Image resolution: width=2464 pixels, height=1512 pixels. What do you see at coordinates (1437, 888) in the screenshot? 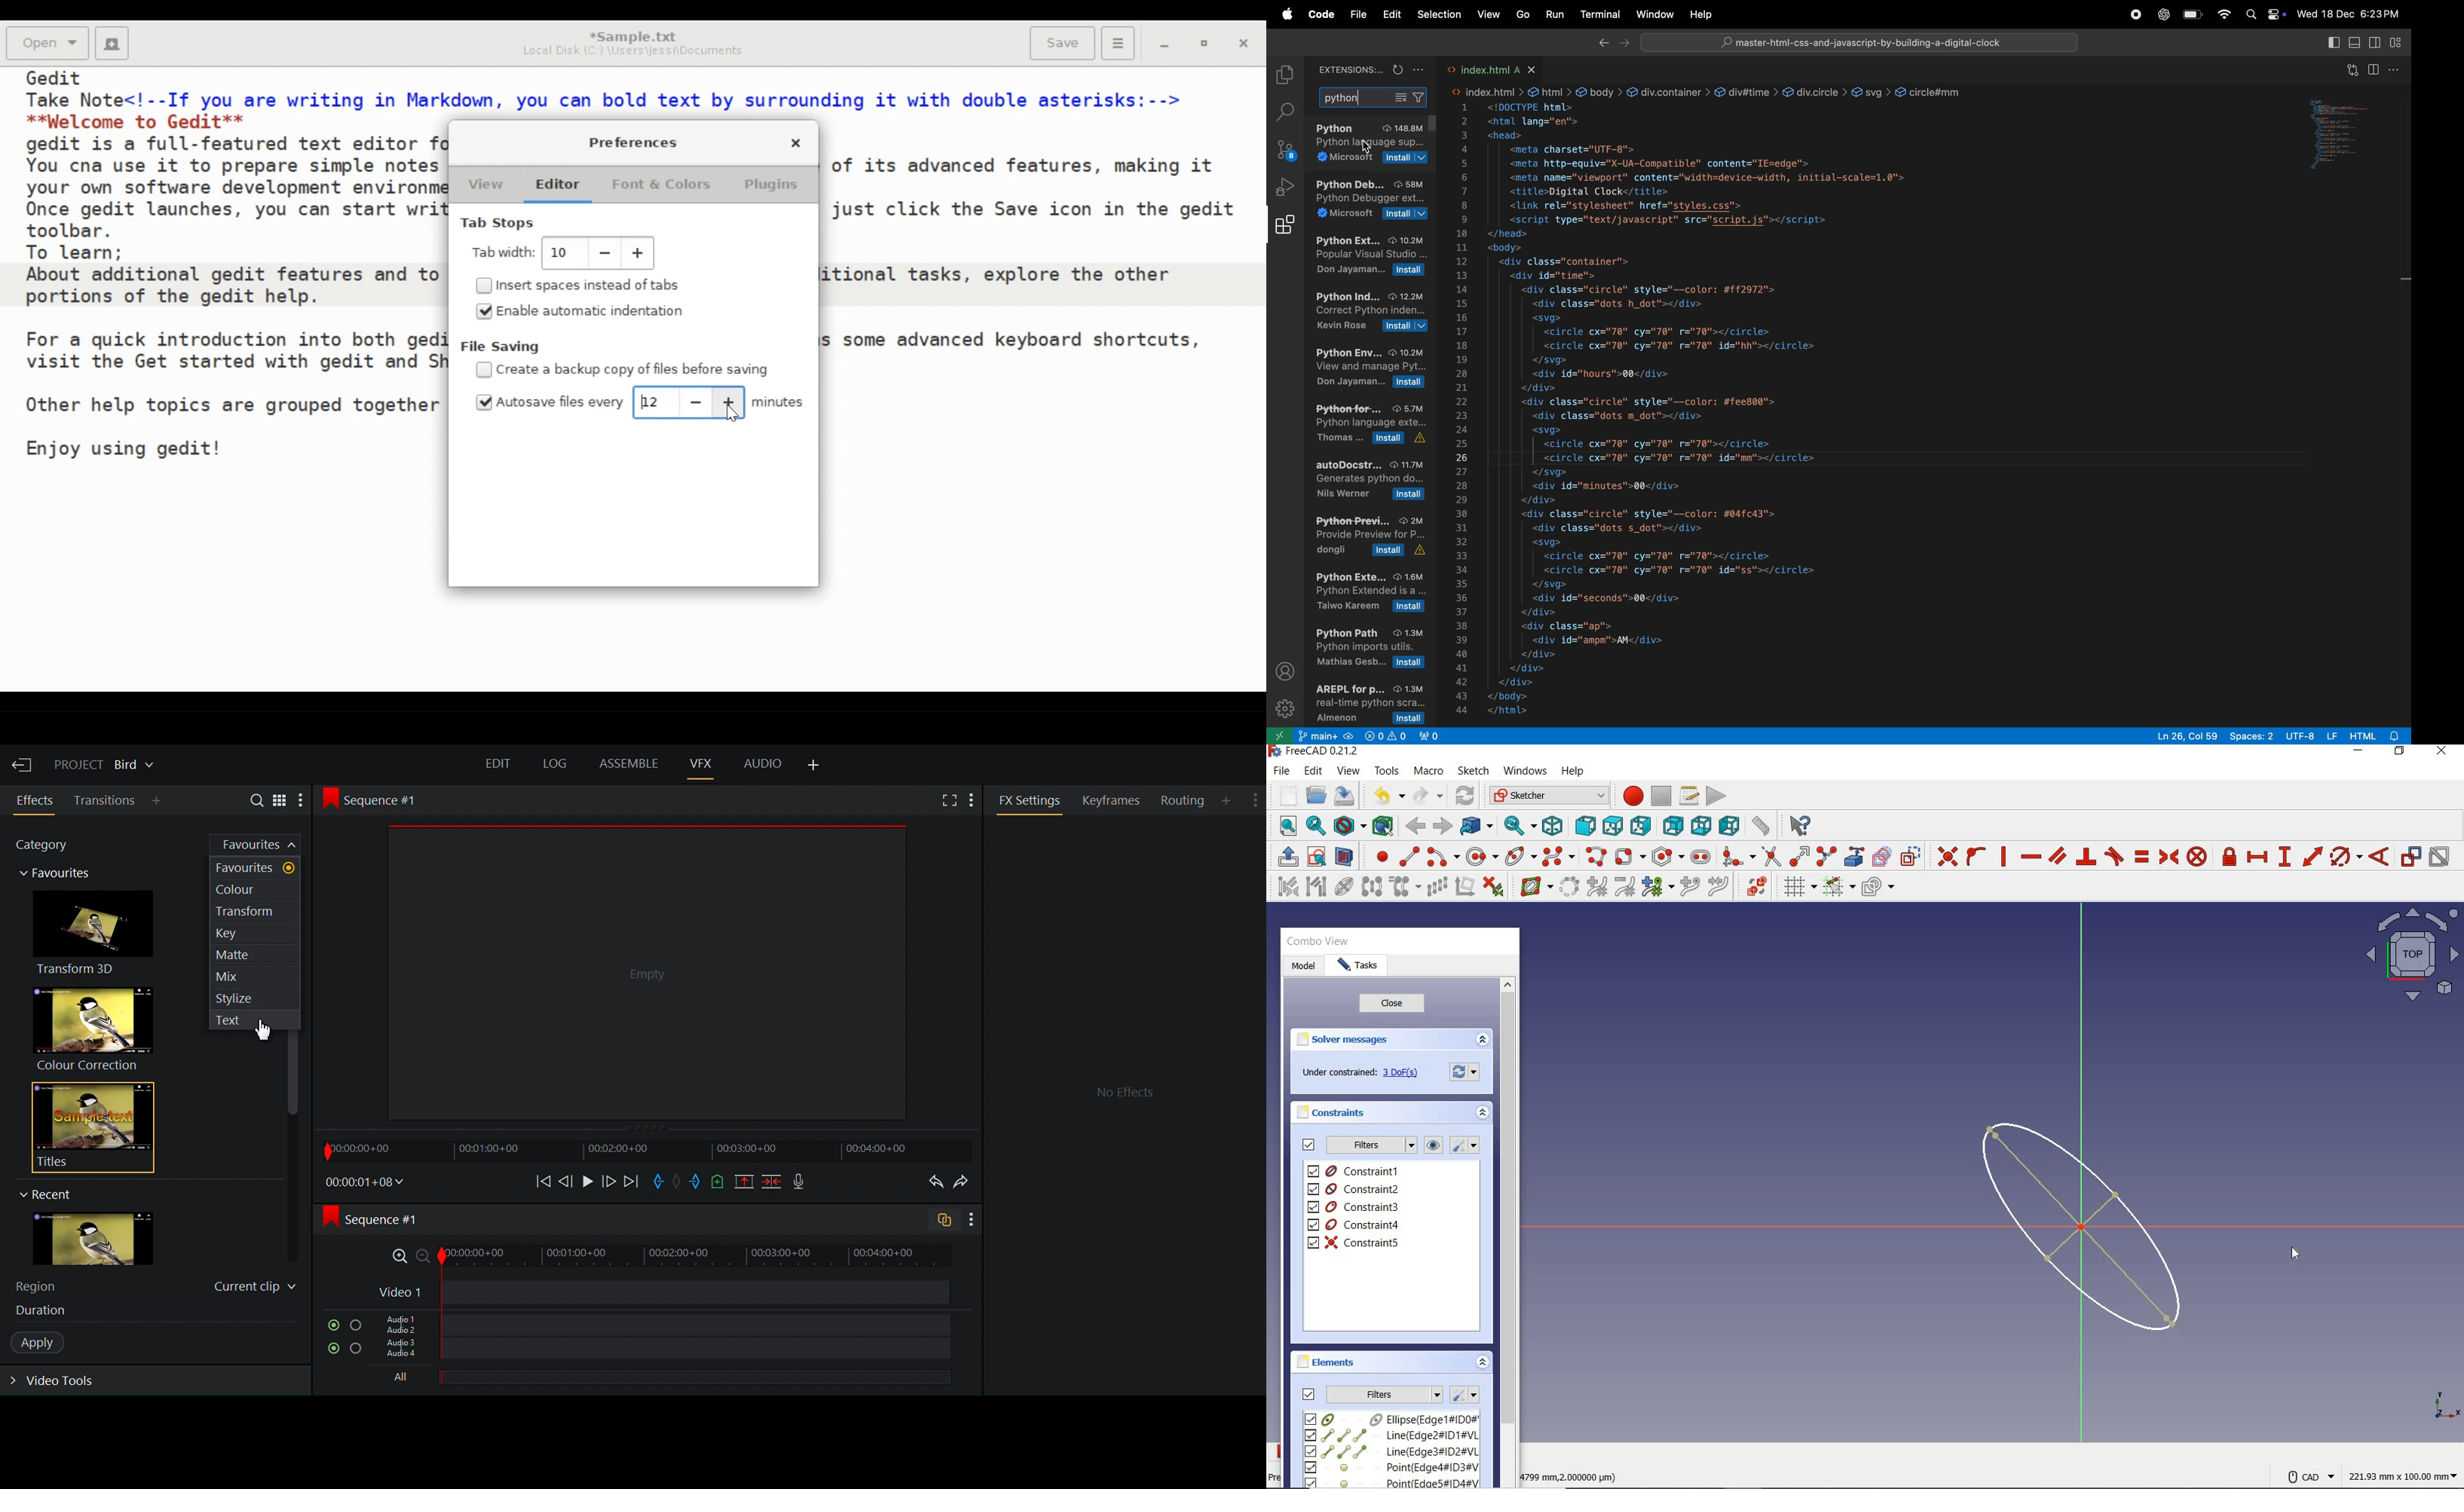
I see `rectangular array` at bounding box center [1437, 888].